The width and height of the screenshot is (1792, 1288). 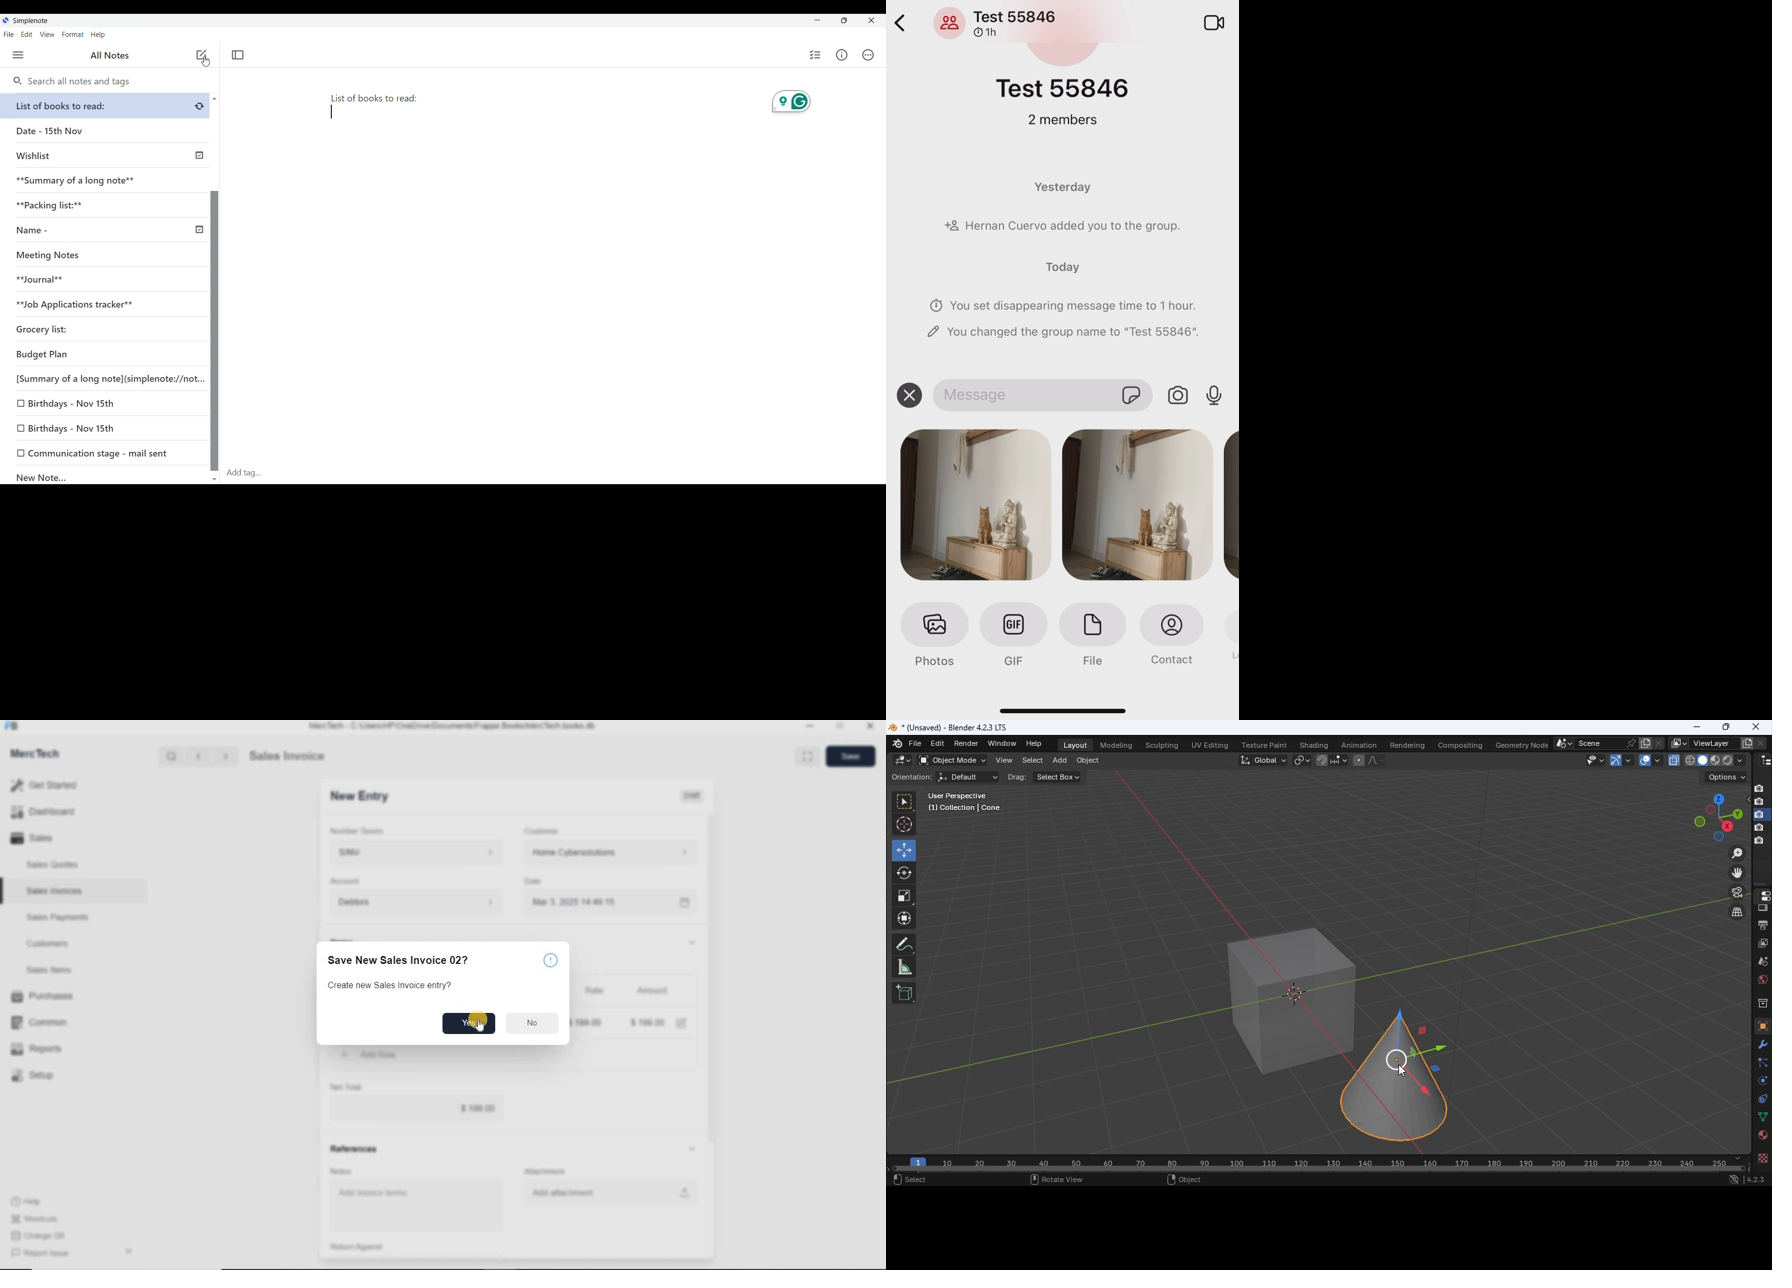 What do you see at coordinates (40, 1220) in the screenshot?
I see `Shortcuts` at bounding box center [40, 1220].